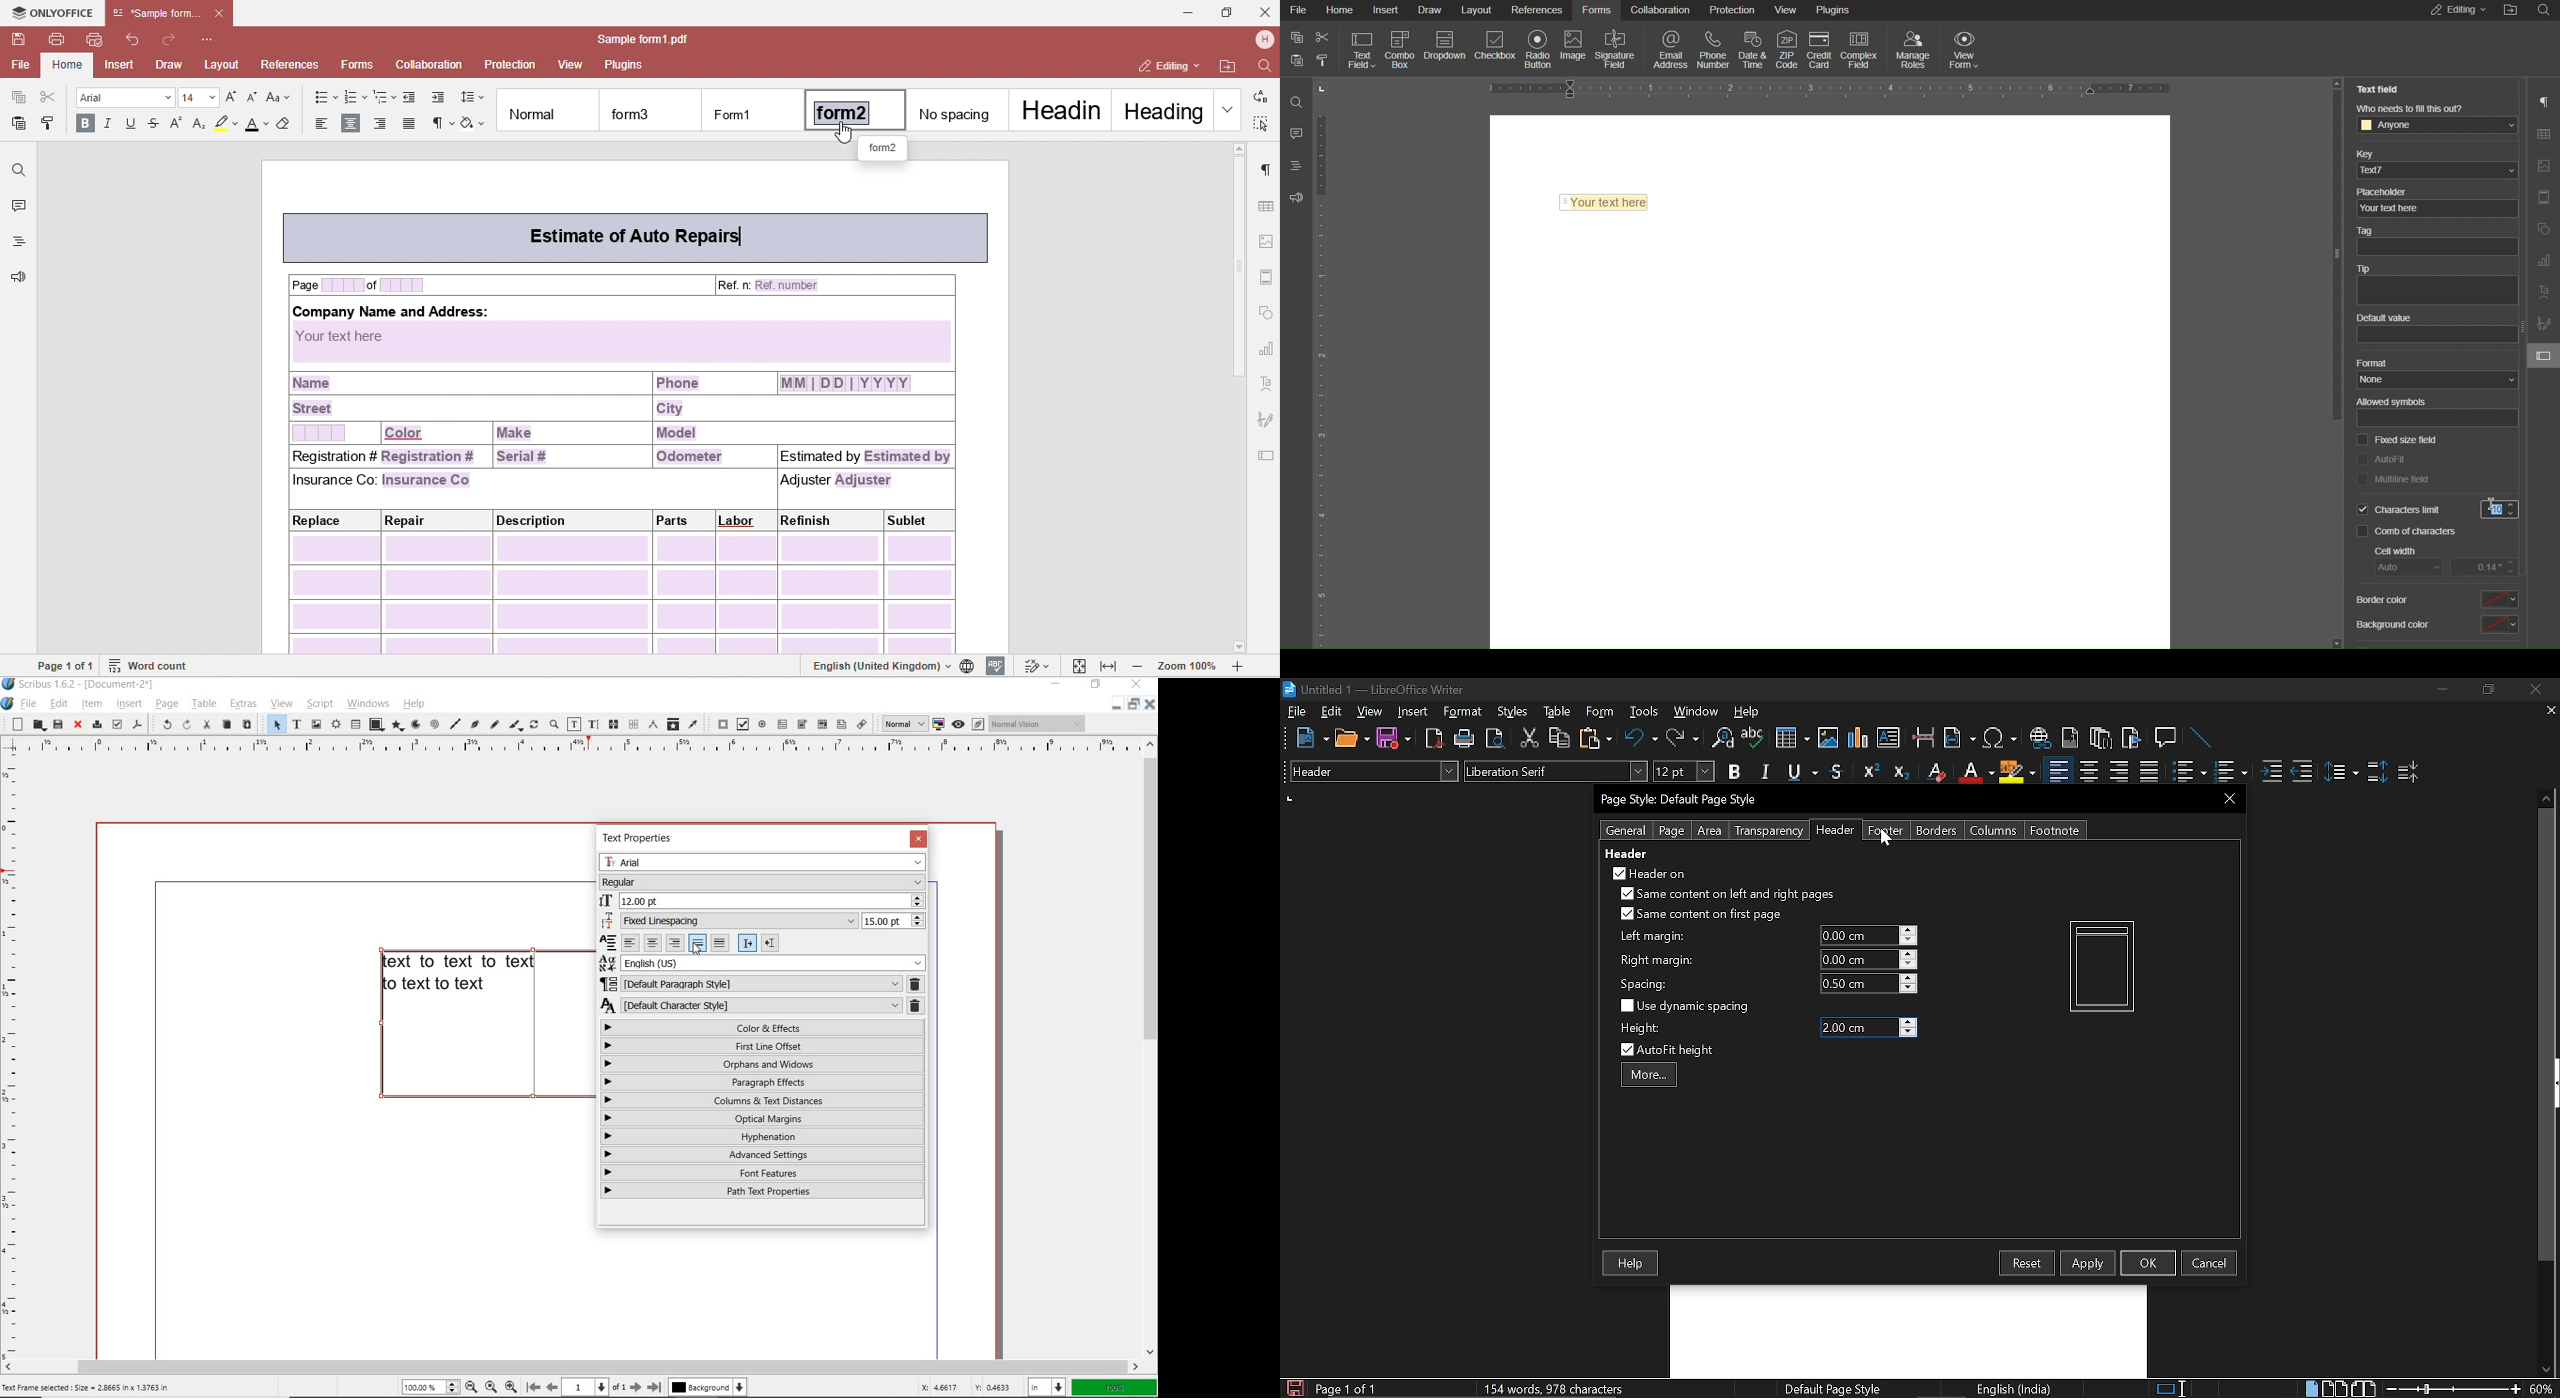  Describe the element at coordinates (1443, 48) in the screenshot. I see `Dropdown` at that location.